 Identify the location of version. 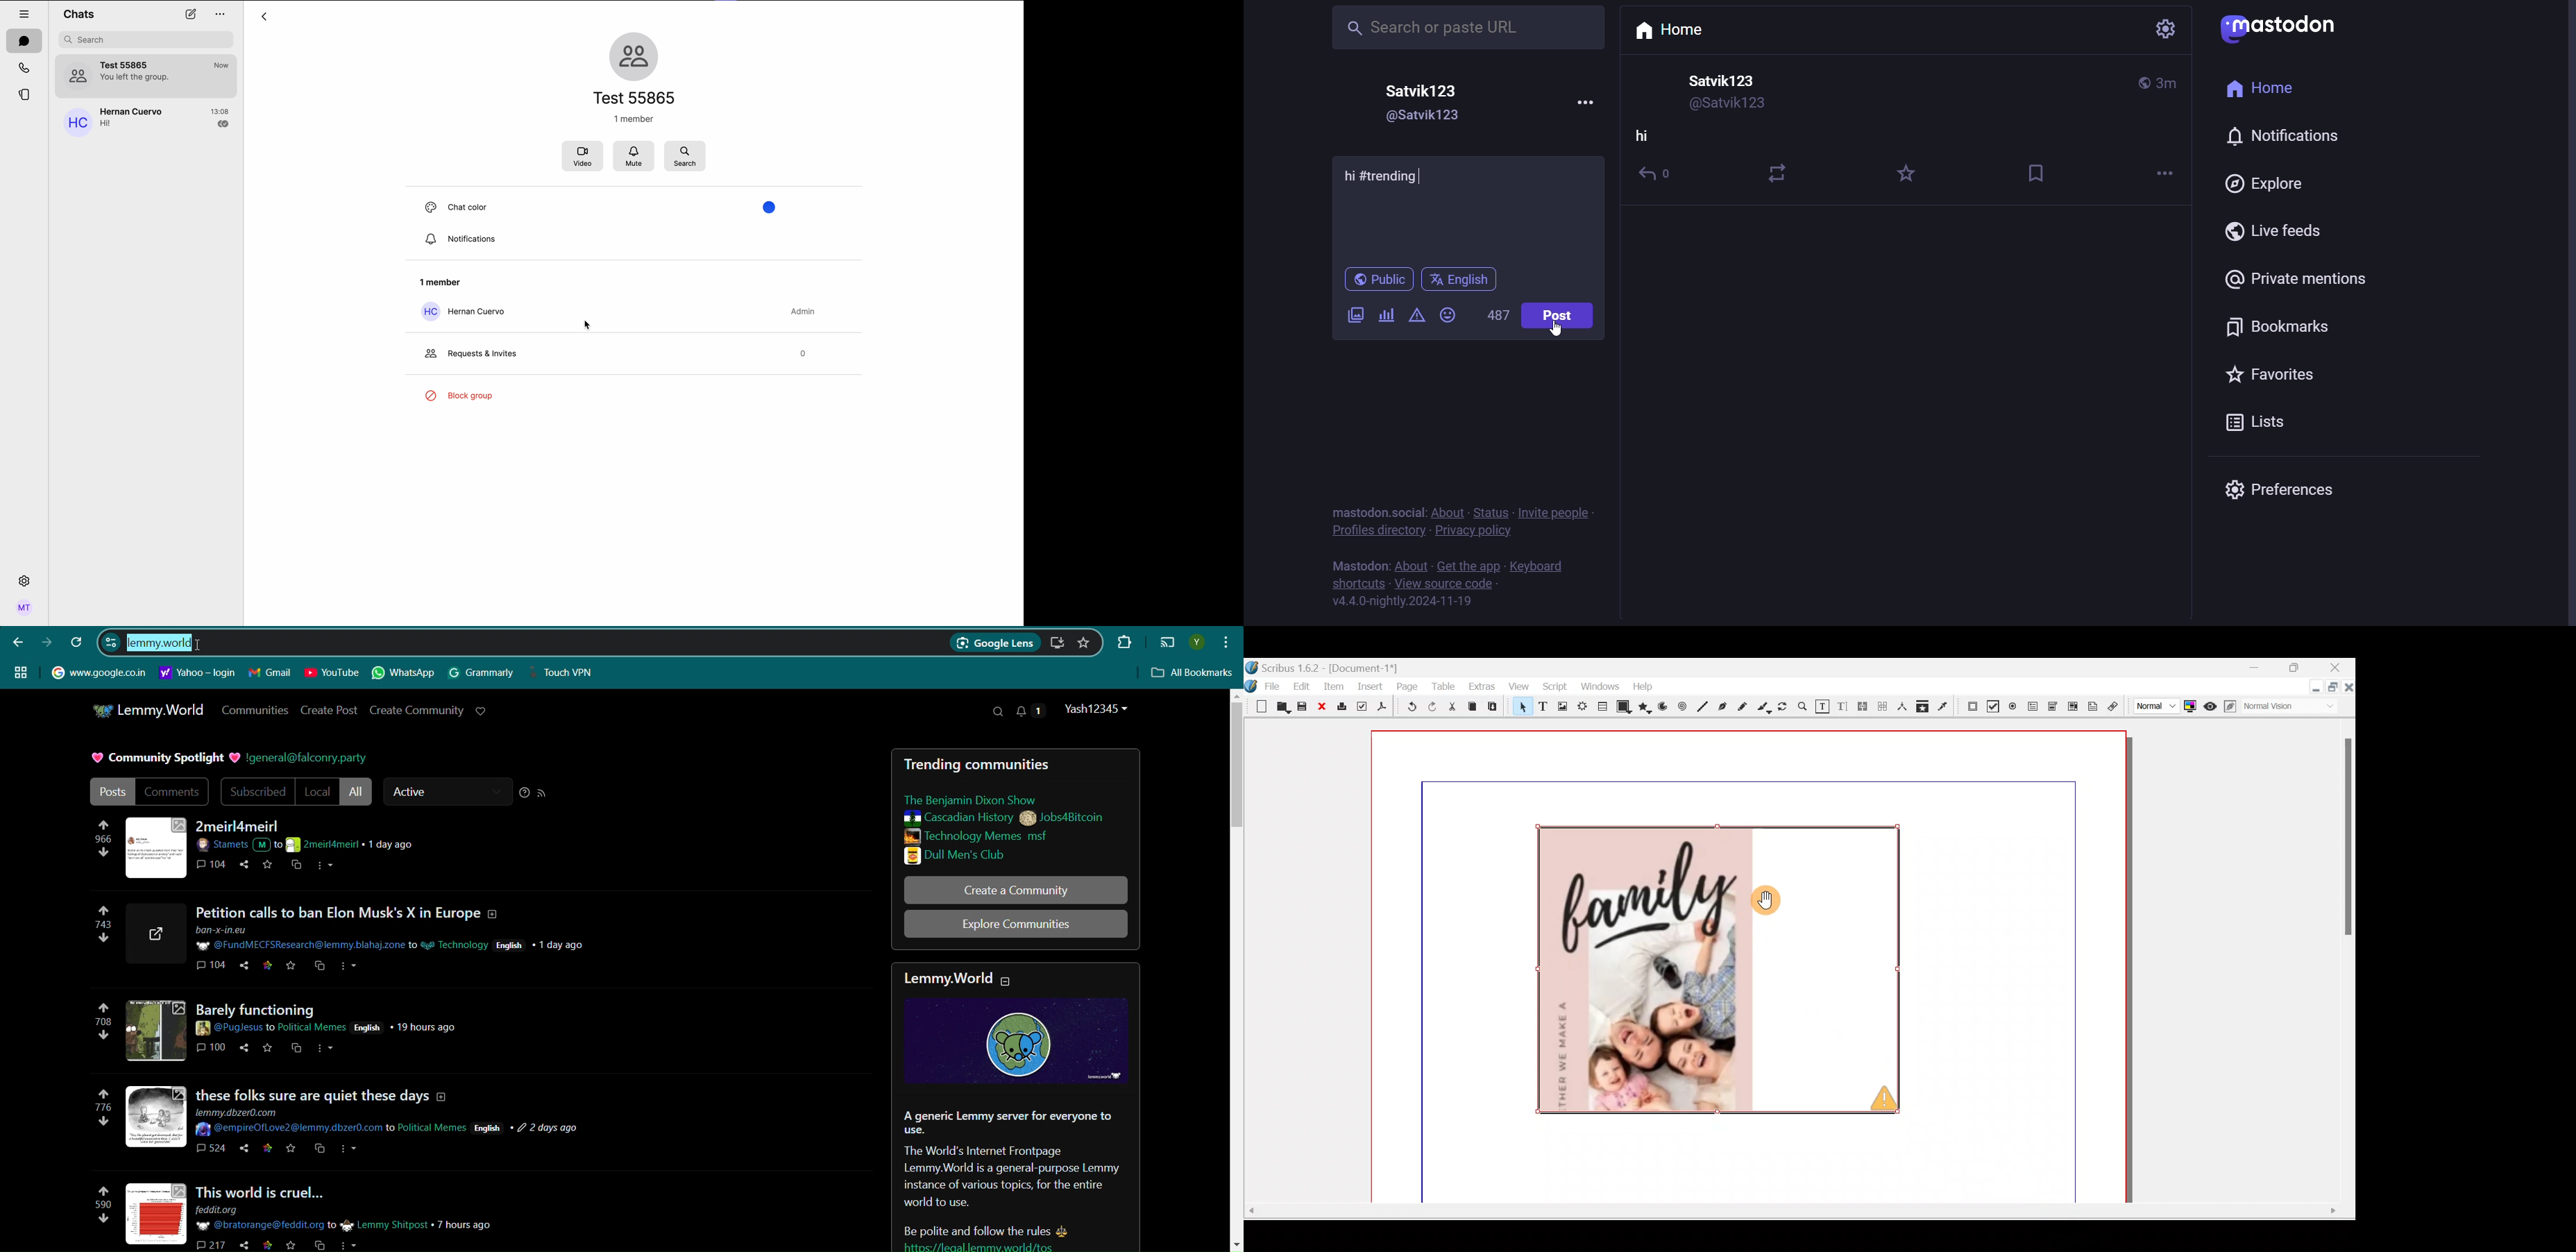
(1401, 602).